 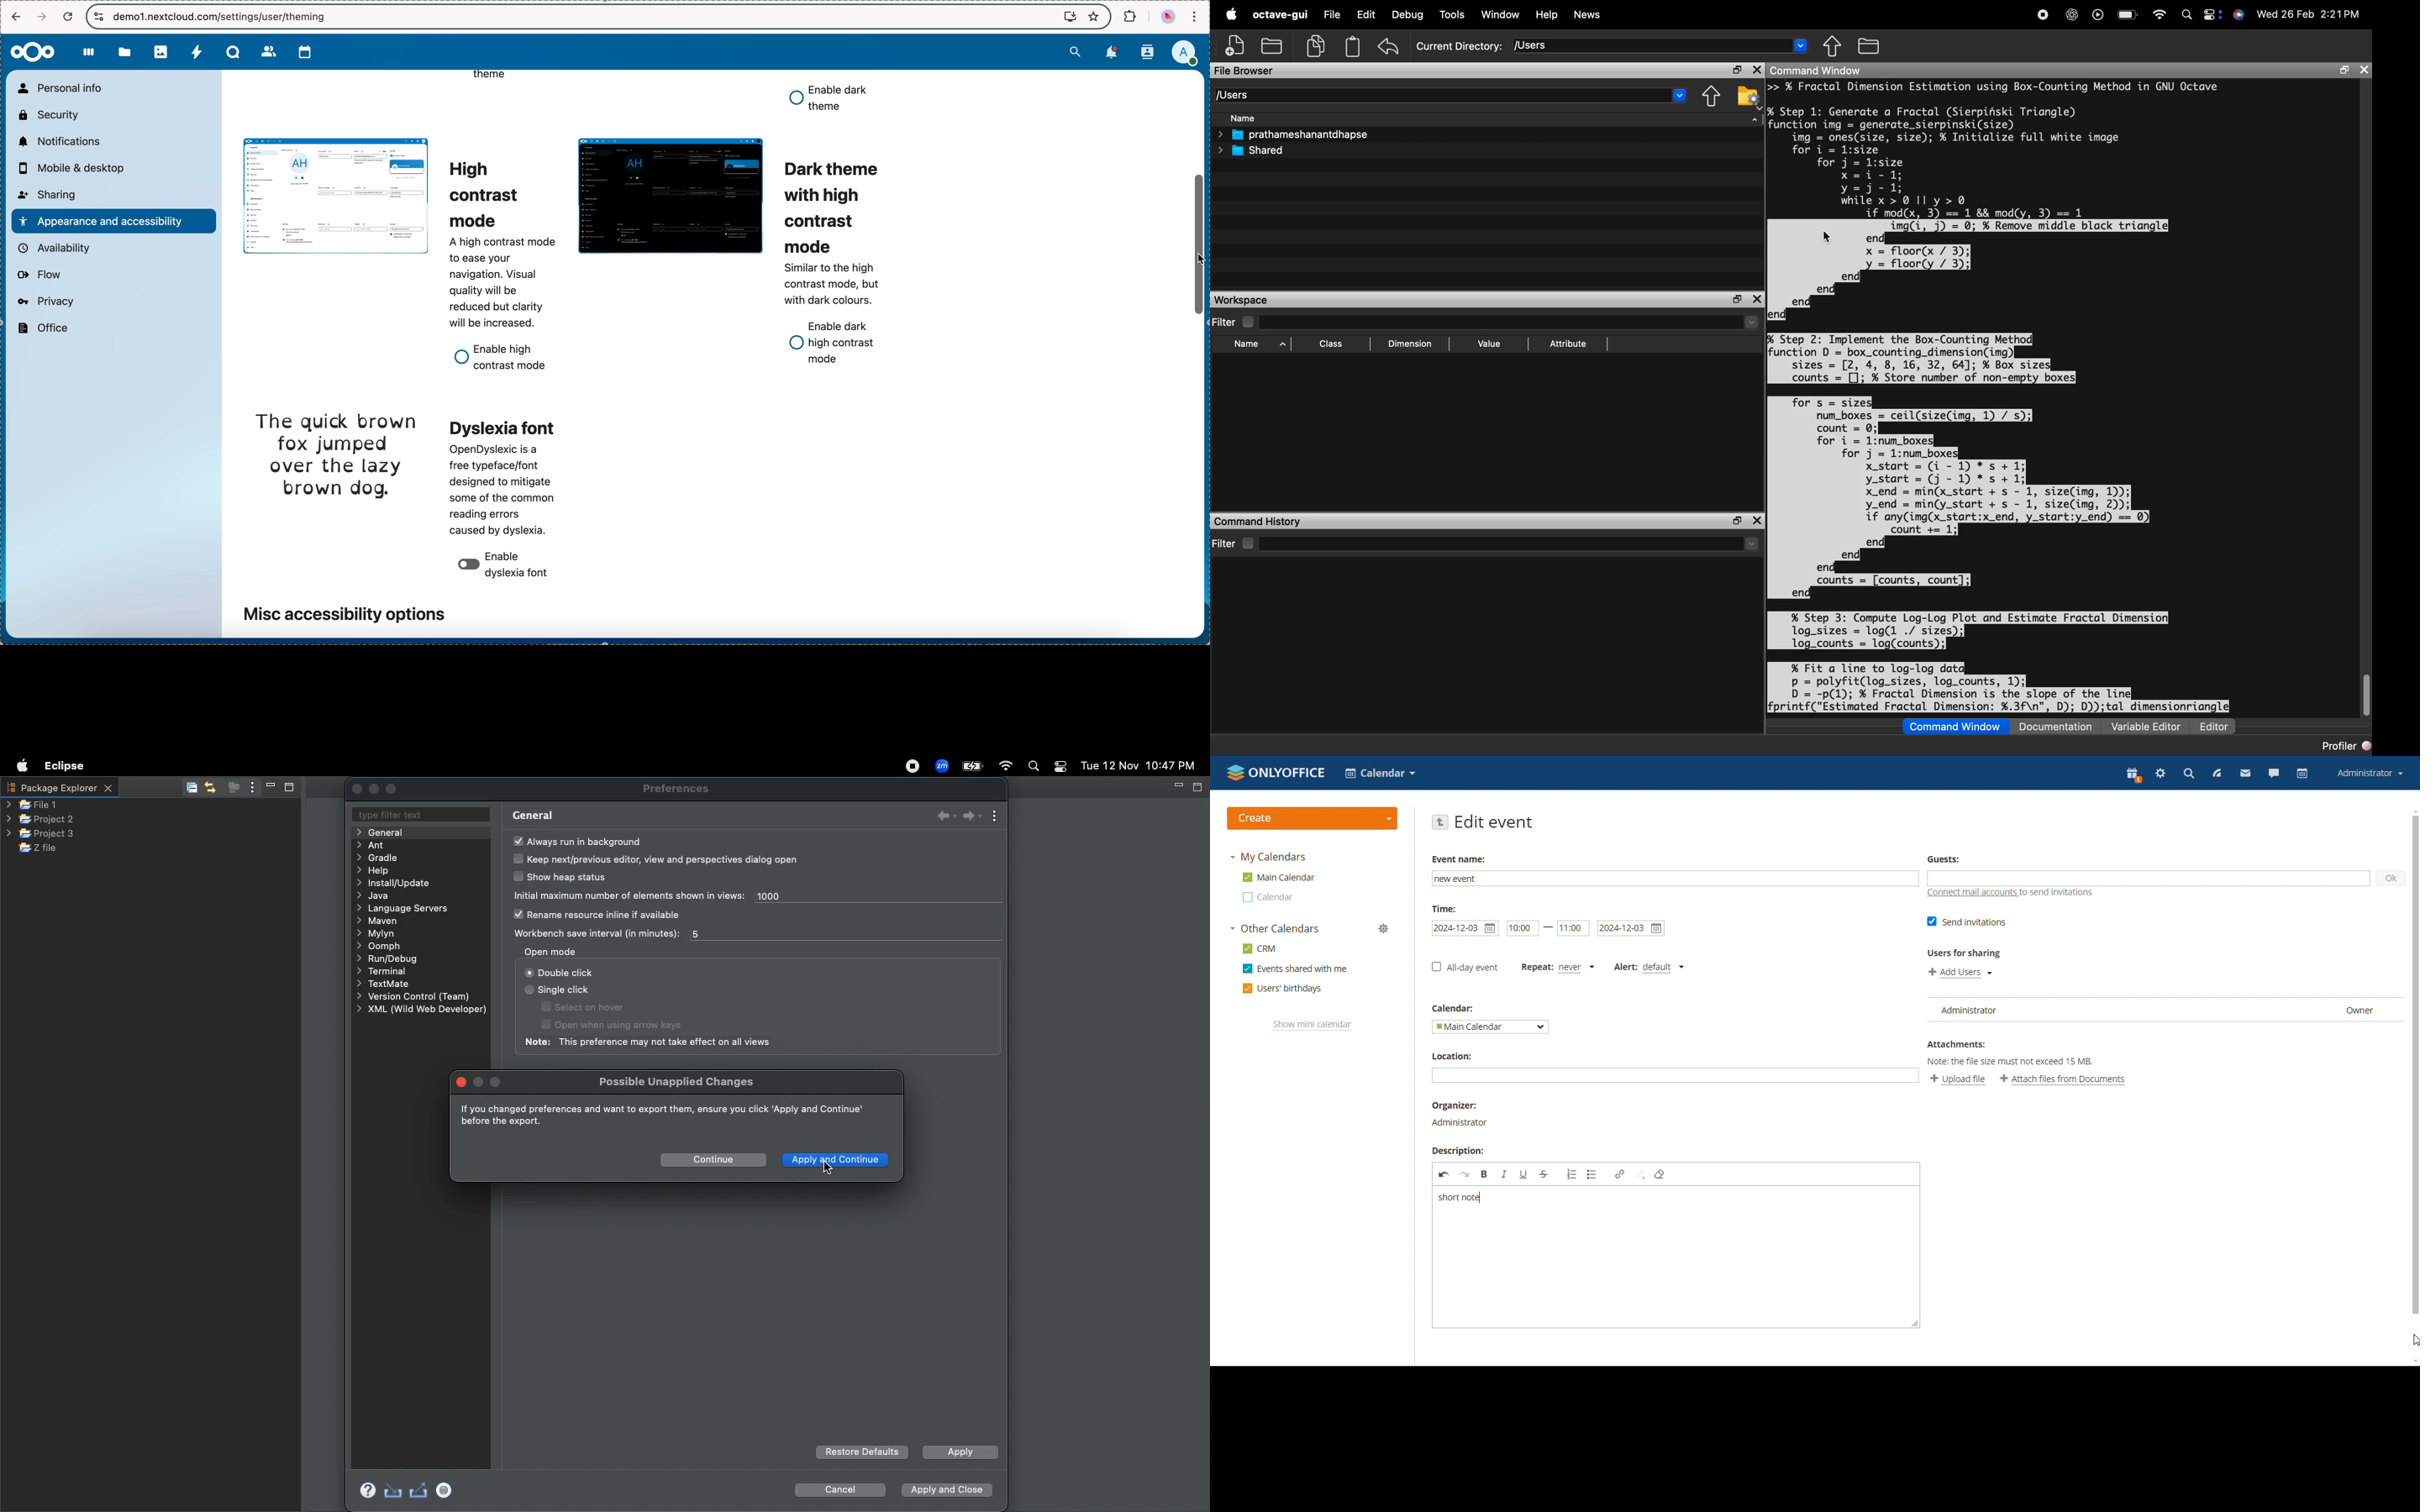 I want to click on light theme preview, so click(x=334, y=195).